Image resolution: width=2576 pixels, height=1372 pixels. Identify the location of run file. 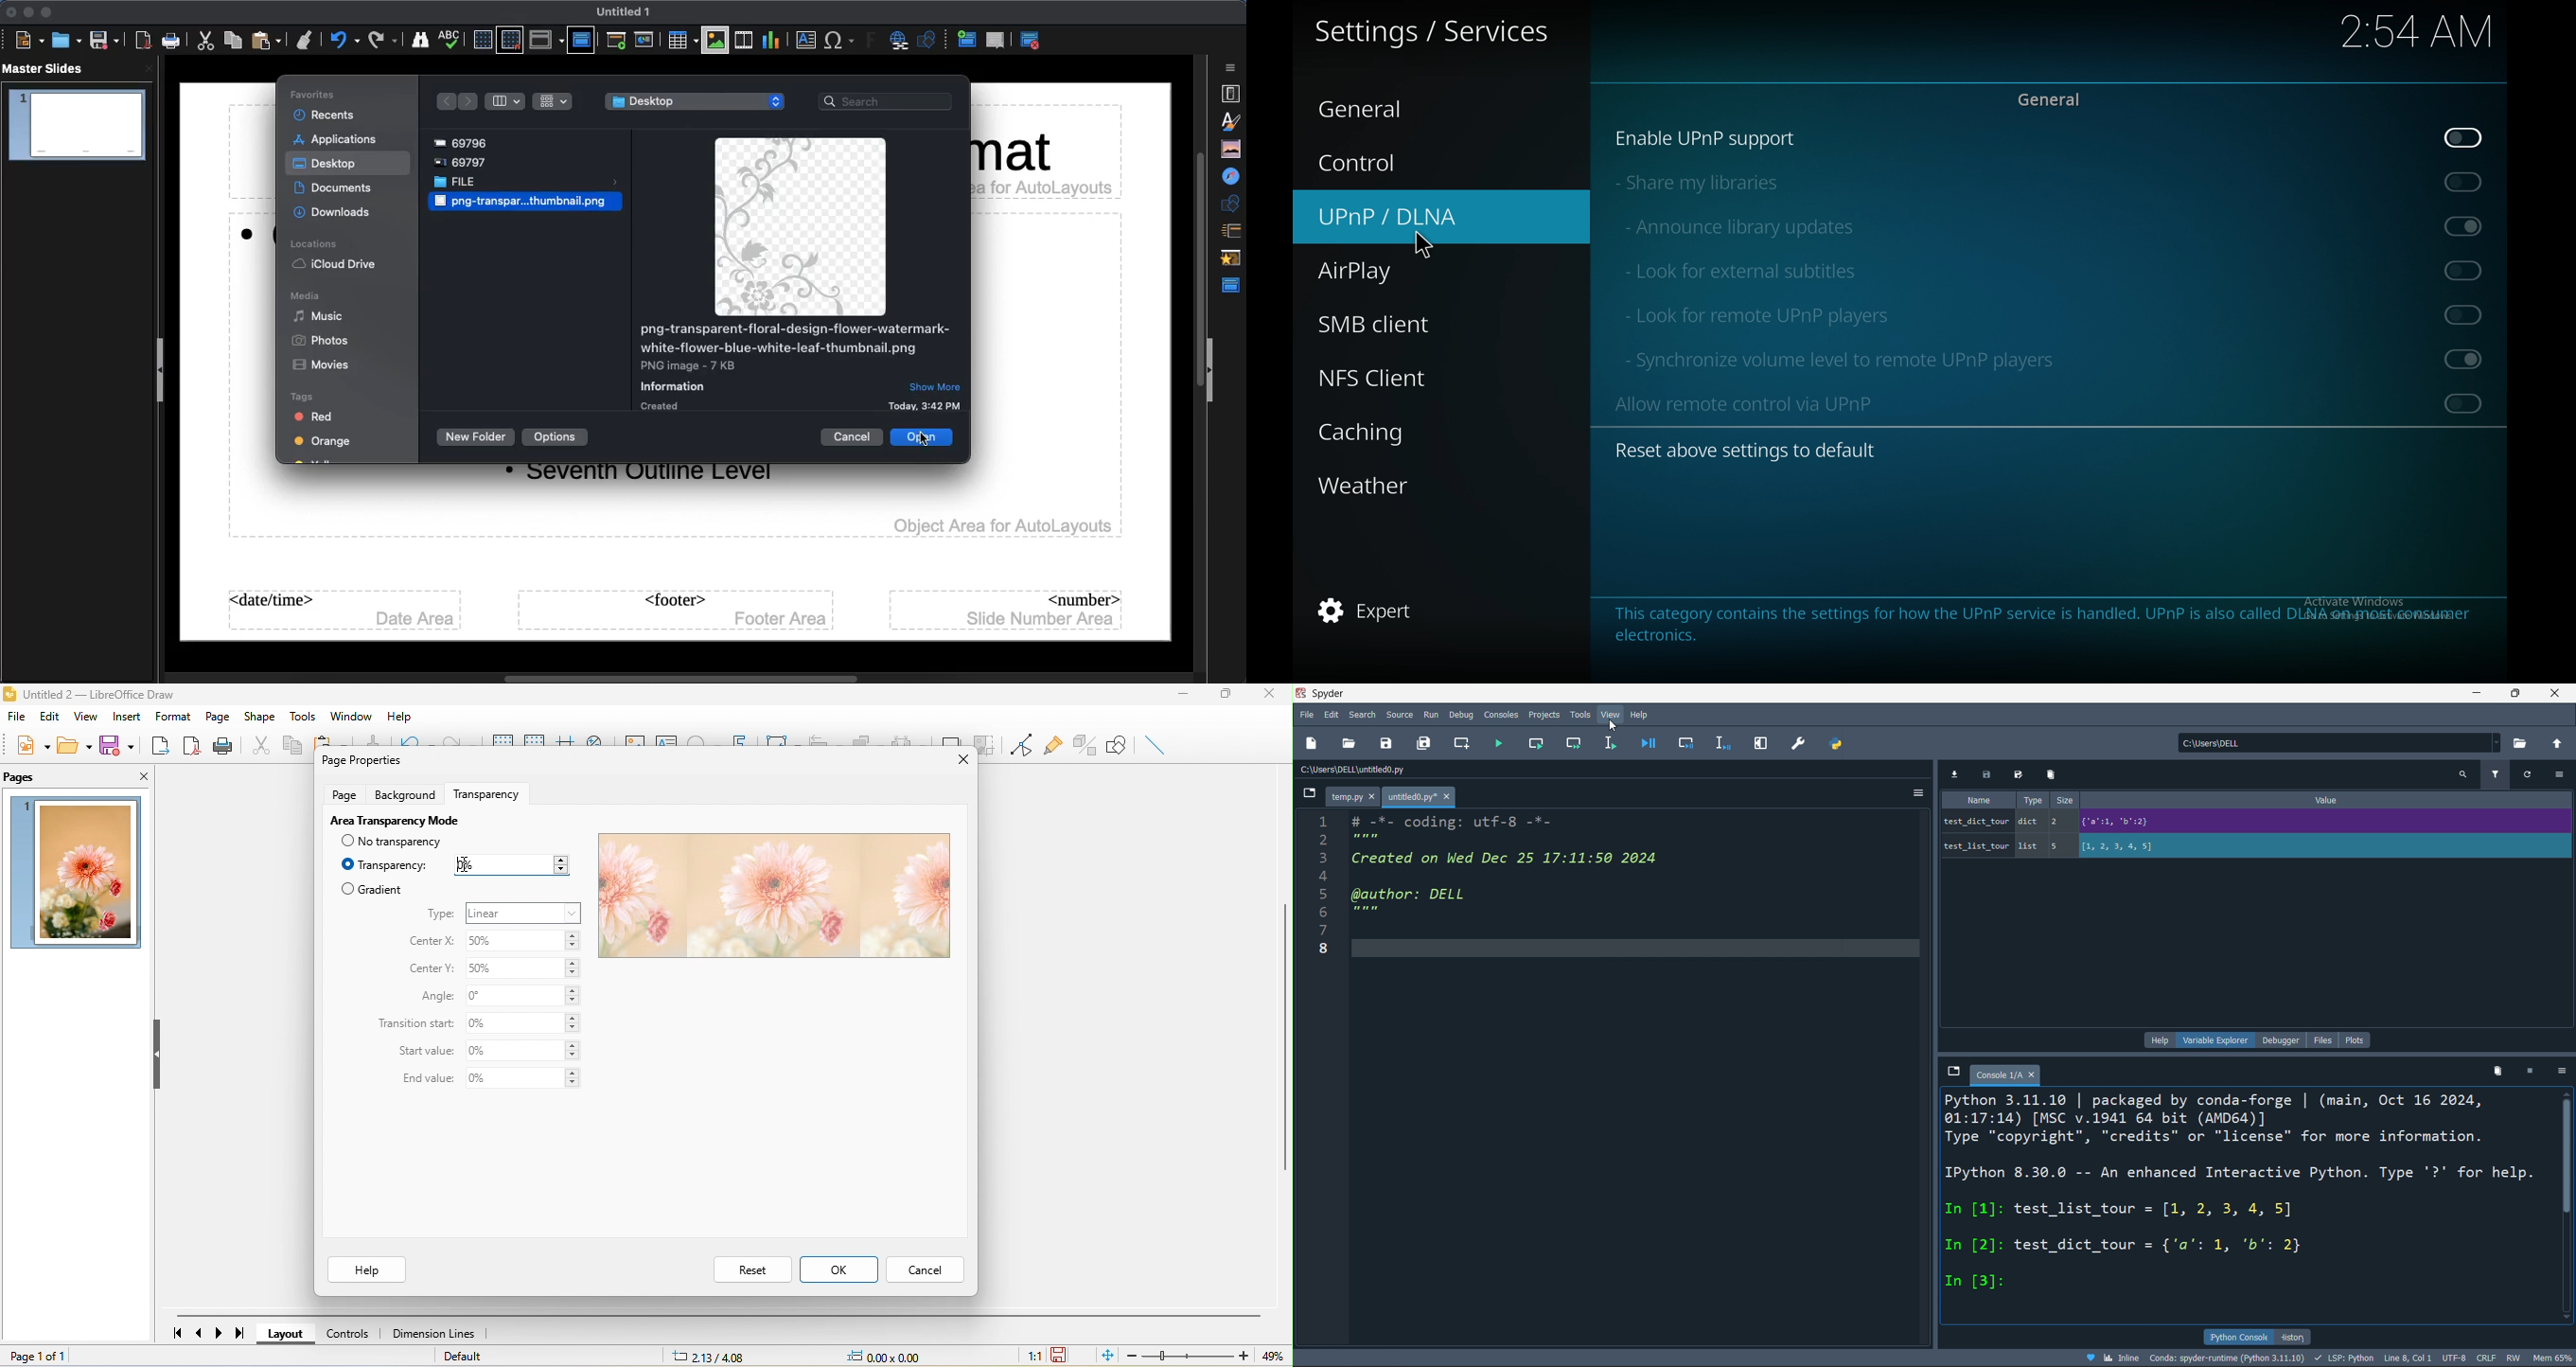
(1500, 742).